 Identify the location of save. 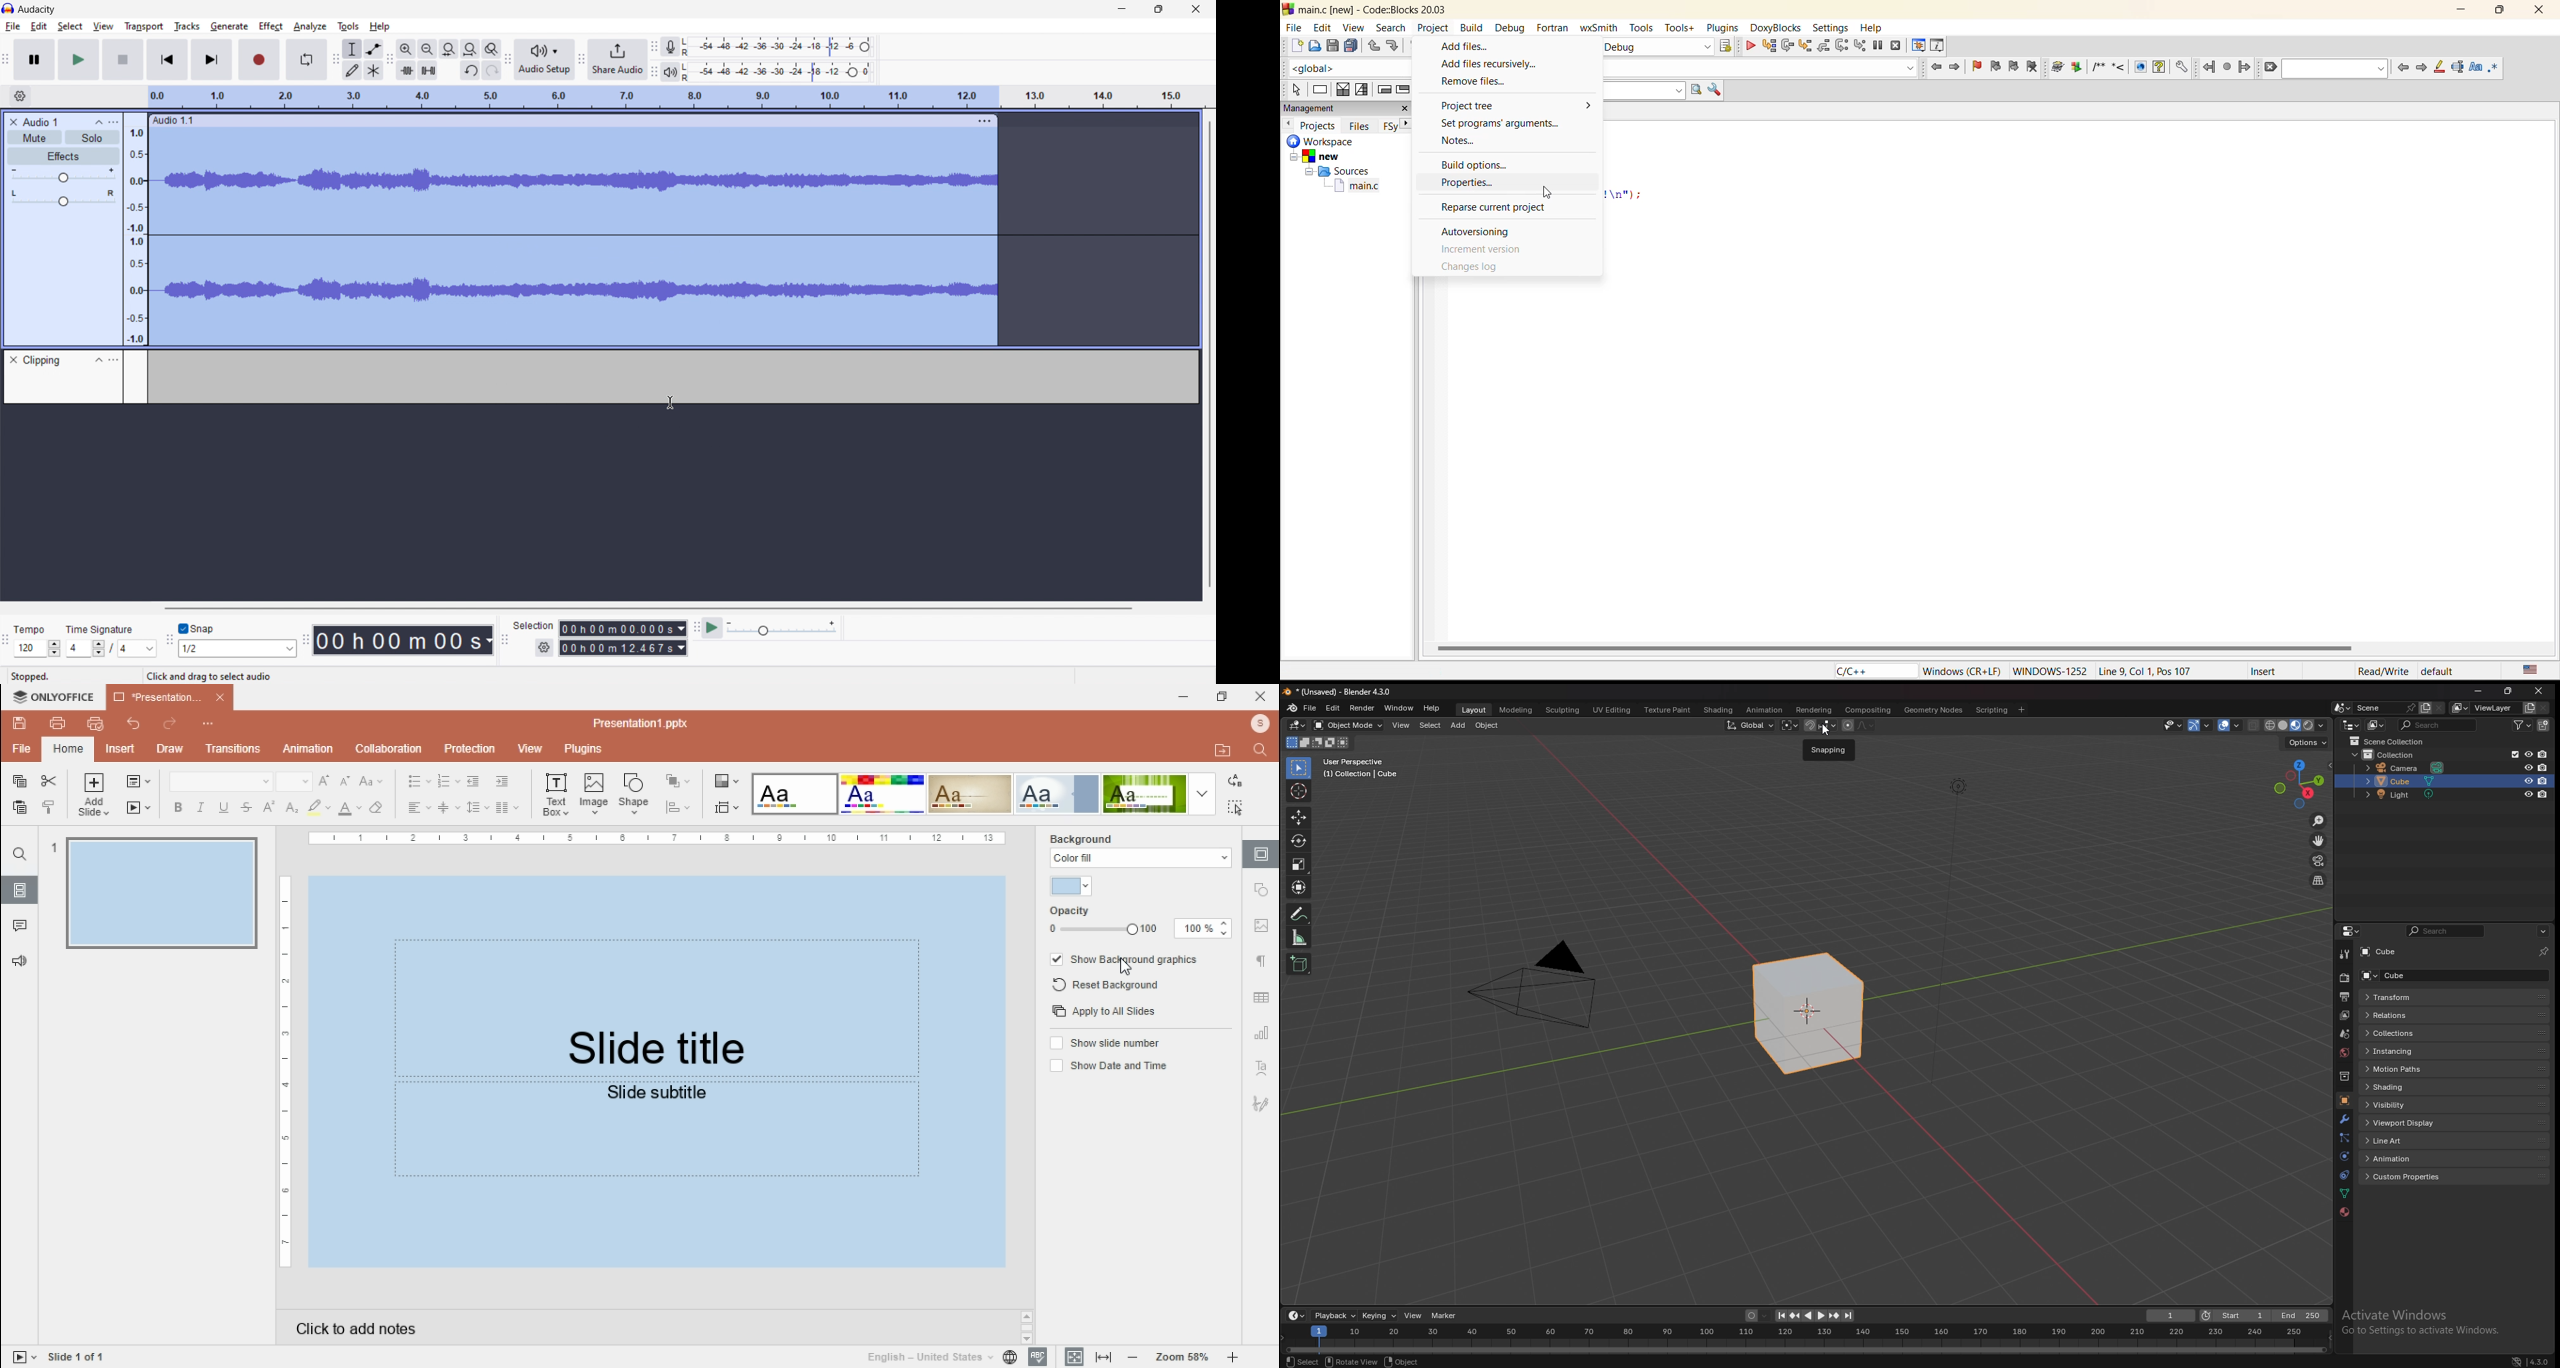
(20, 722).